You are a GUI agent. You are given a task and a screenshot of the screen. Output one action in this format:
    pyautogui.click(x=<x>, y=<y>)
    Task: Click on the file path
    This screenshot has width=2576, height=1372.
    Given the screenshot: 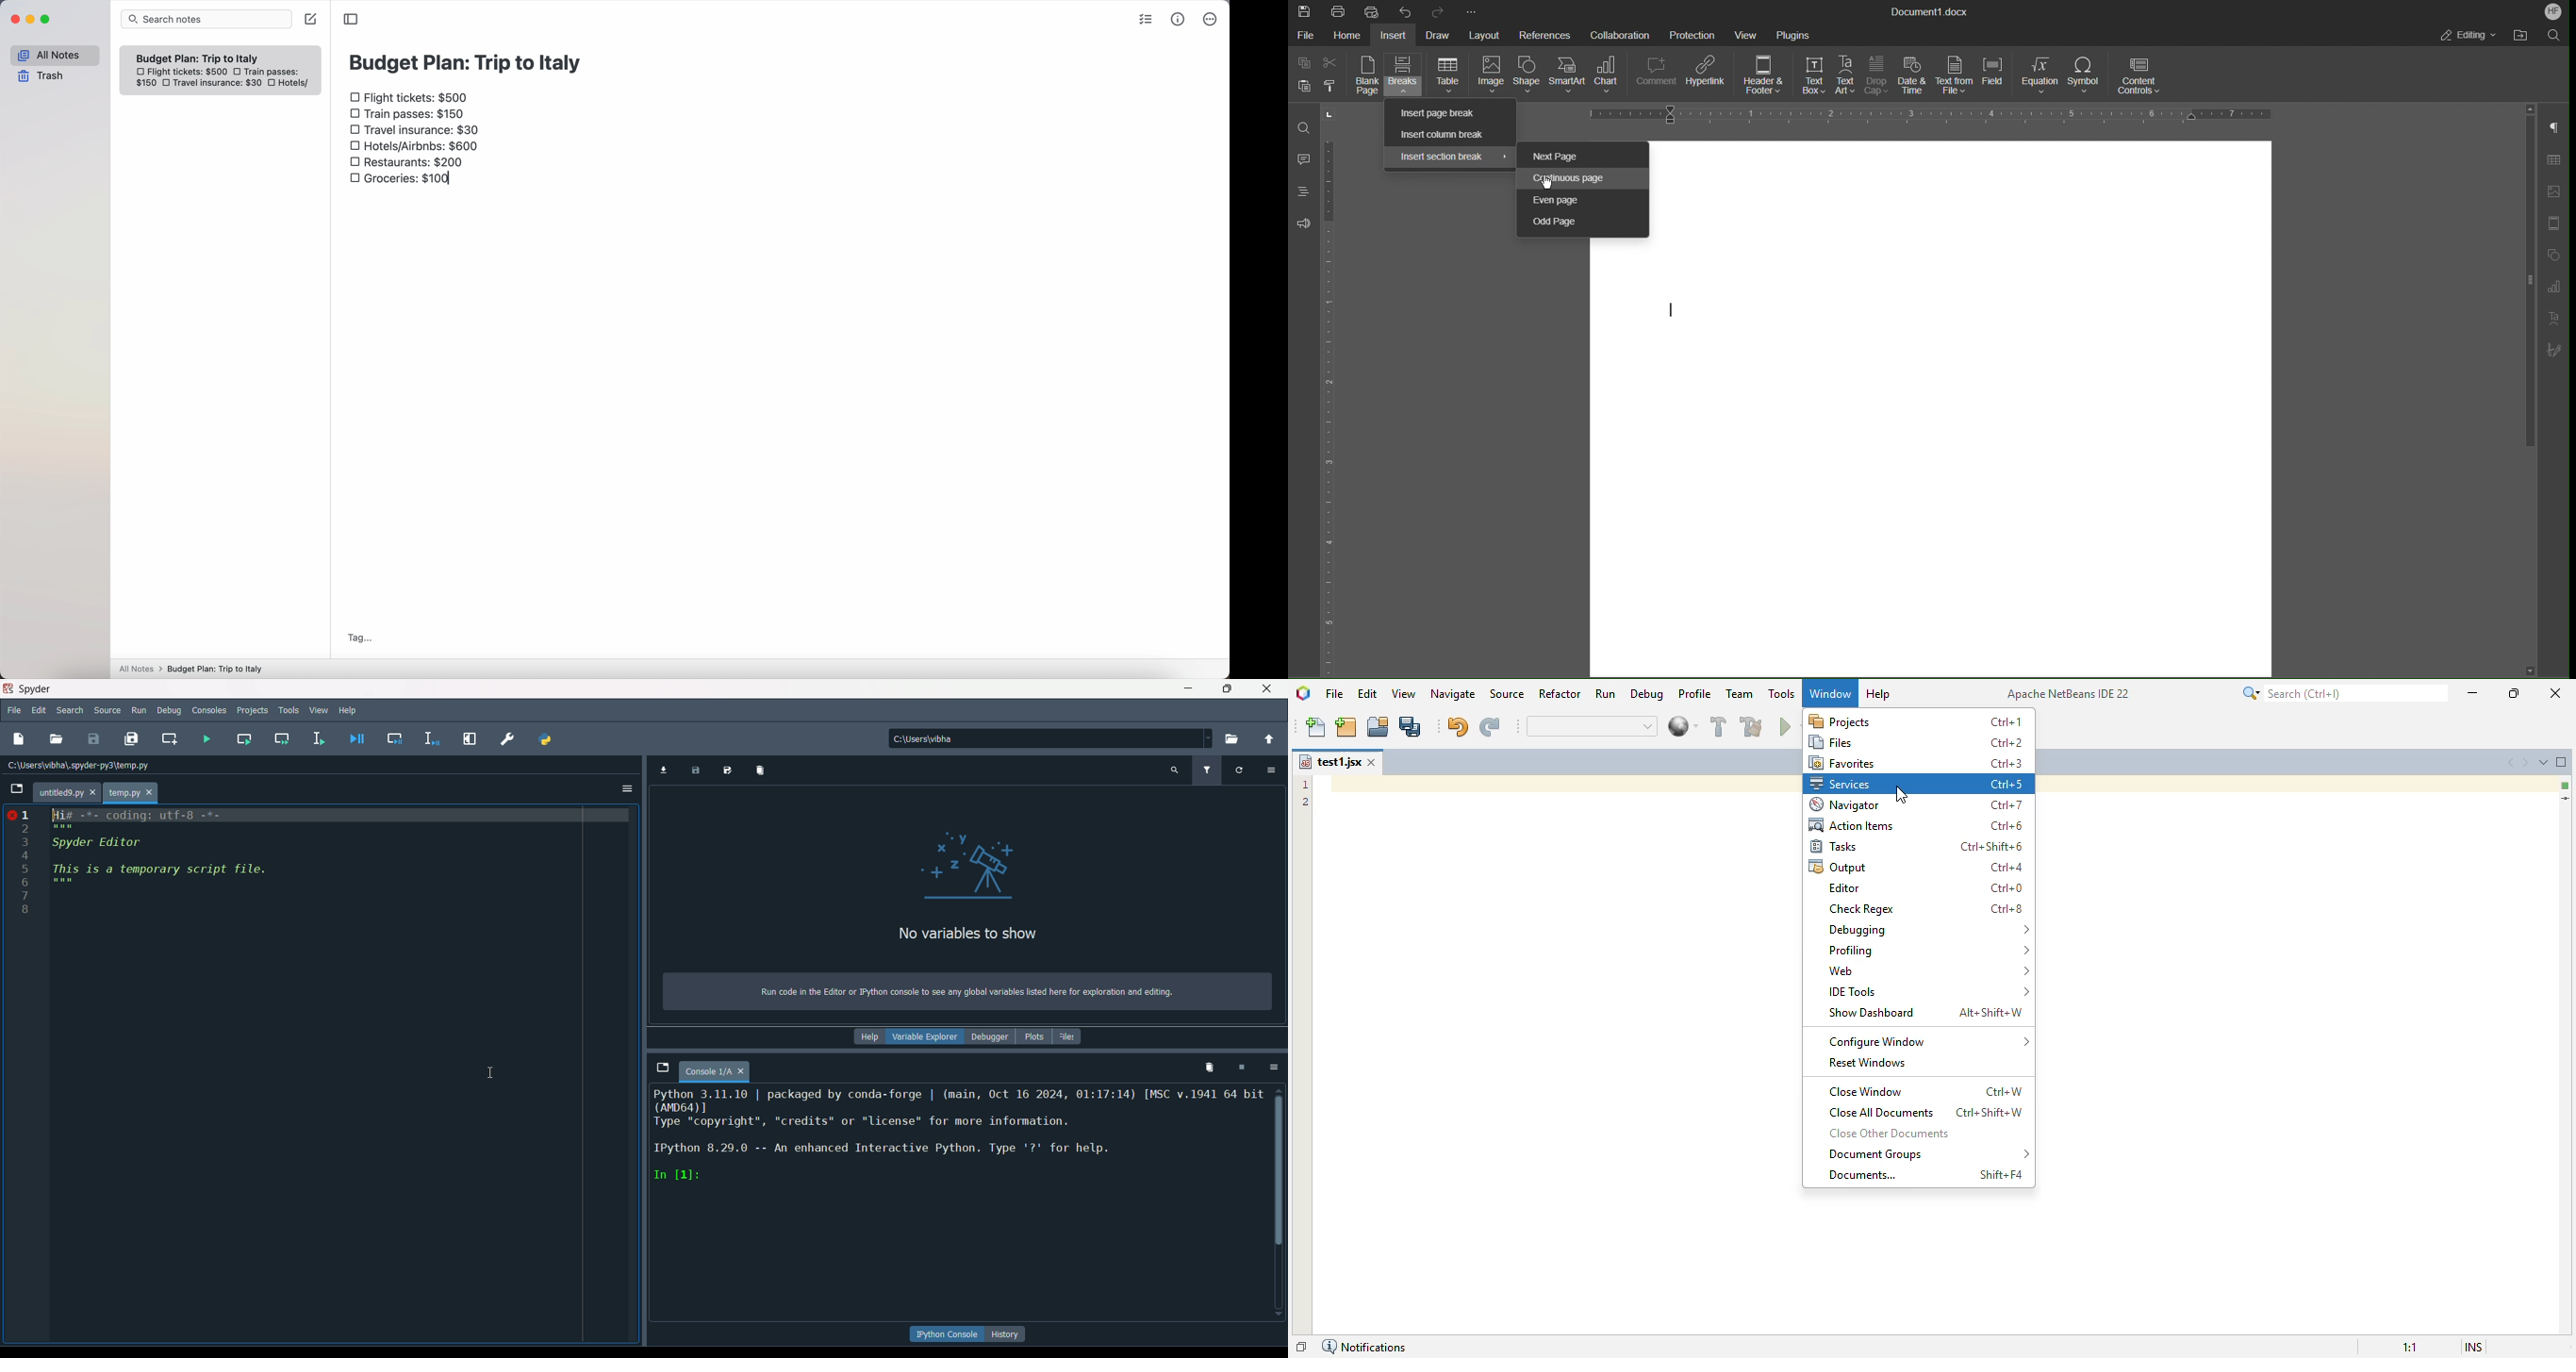 What is the action you would take?
    pyautogui.click(x=1049, y=740)
    